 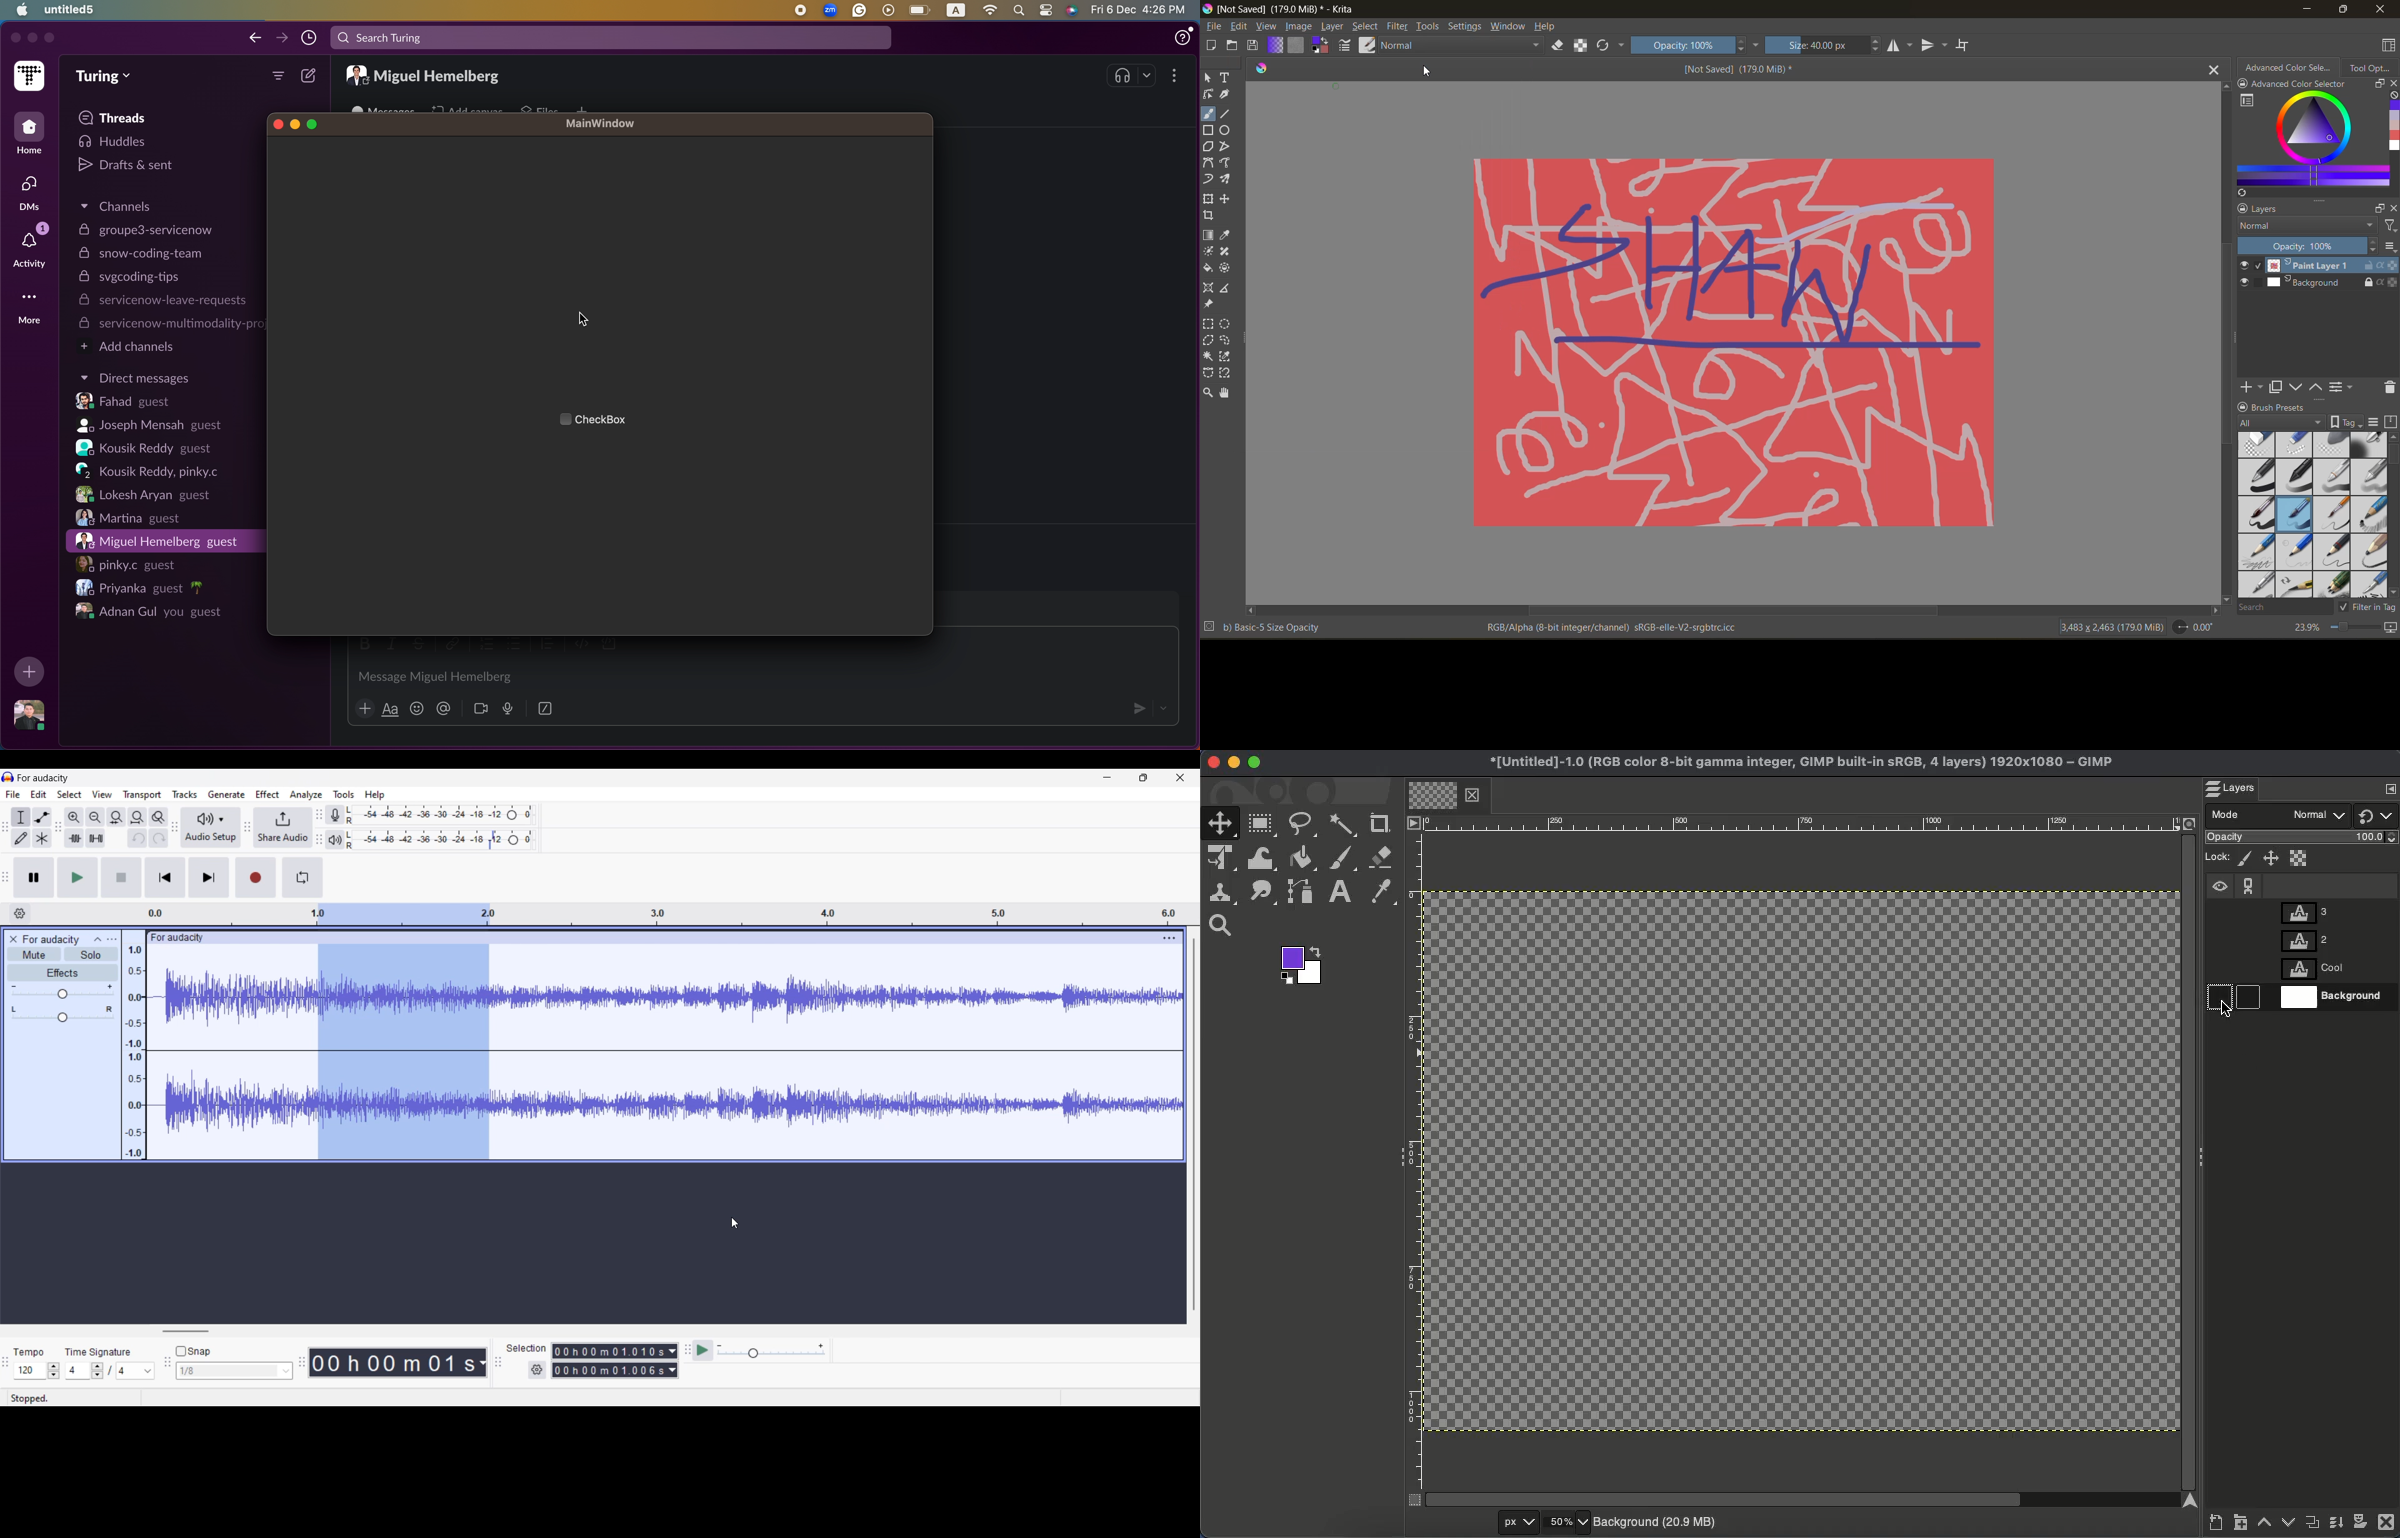 What do you see at coordinates (128, 563) in the screenshot?
I see `pinky.c` at bounding box center [128, 563].